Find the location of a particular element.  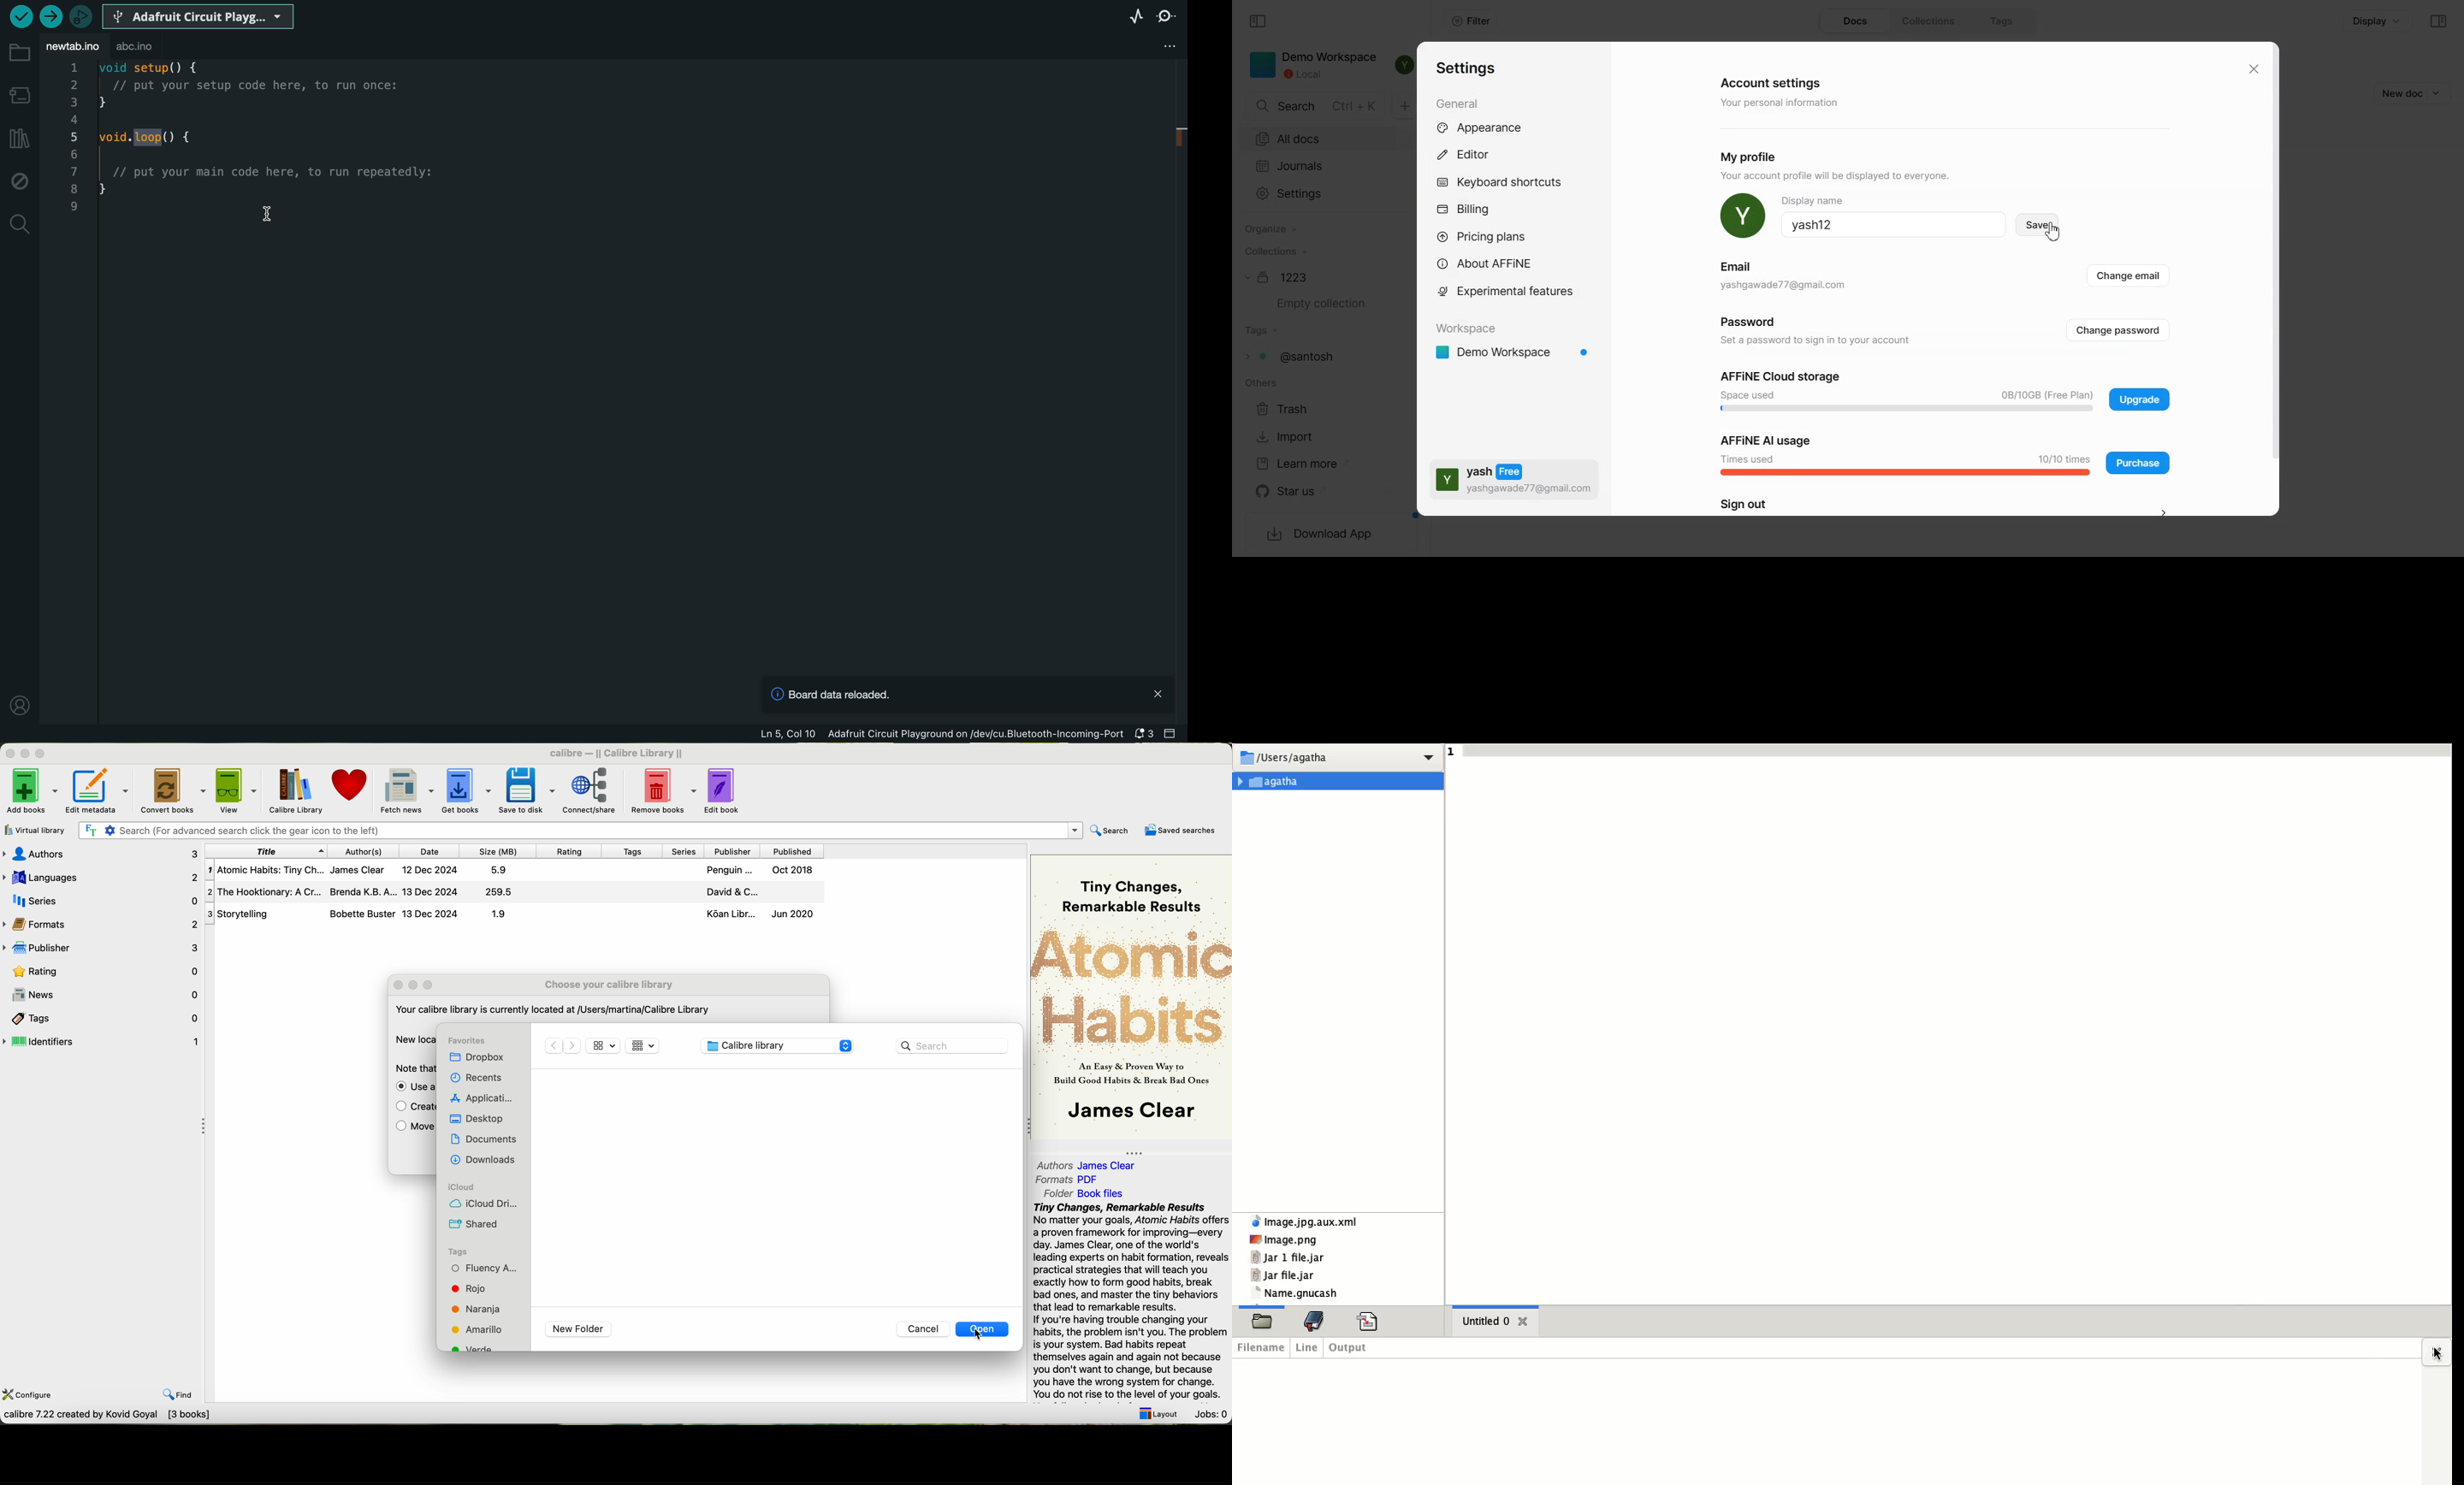

Ko6an Libr... Jun 2020 is located at coordinates (757, 916).